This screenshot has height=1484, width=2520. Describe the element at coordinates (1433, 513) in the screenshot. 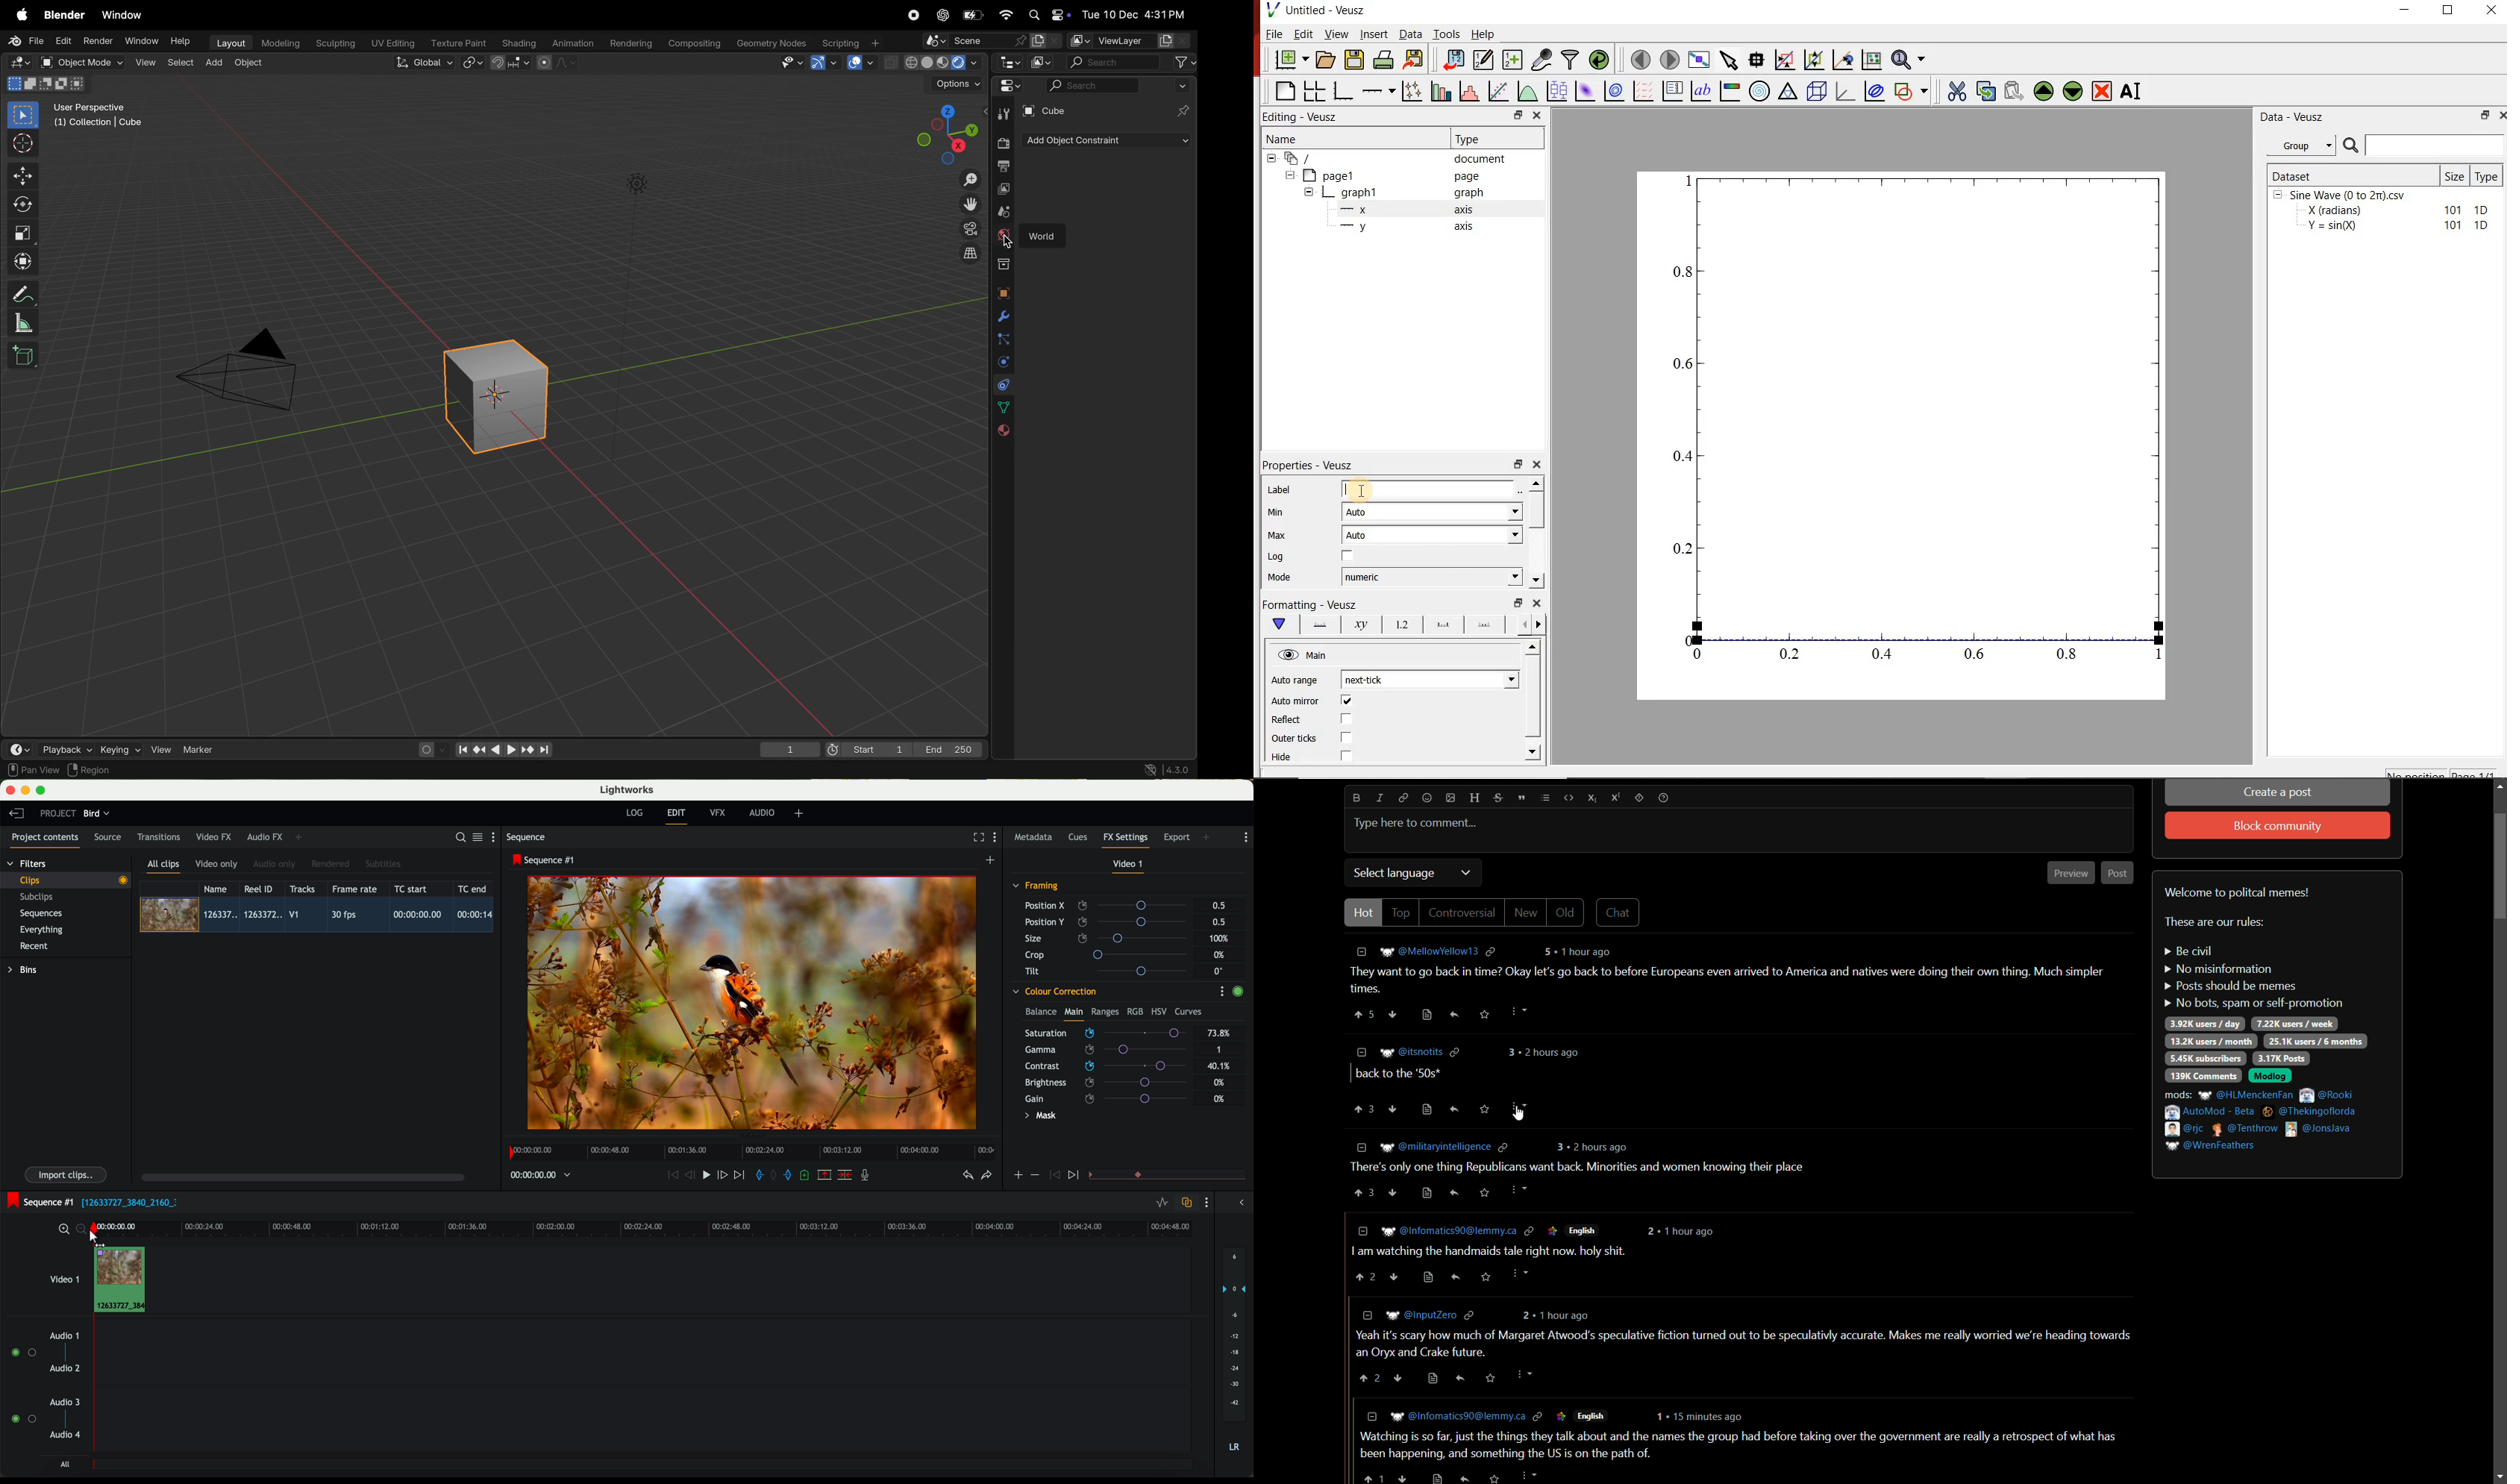

I see `Auto` at that location.